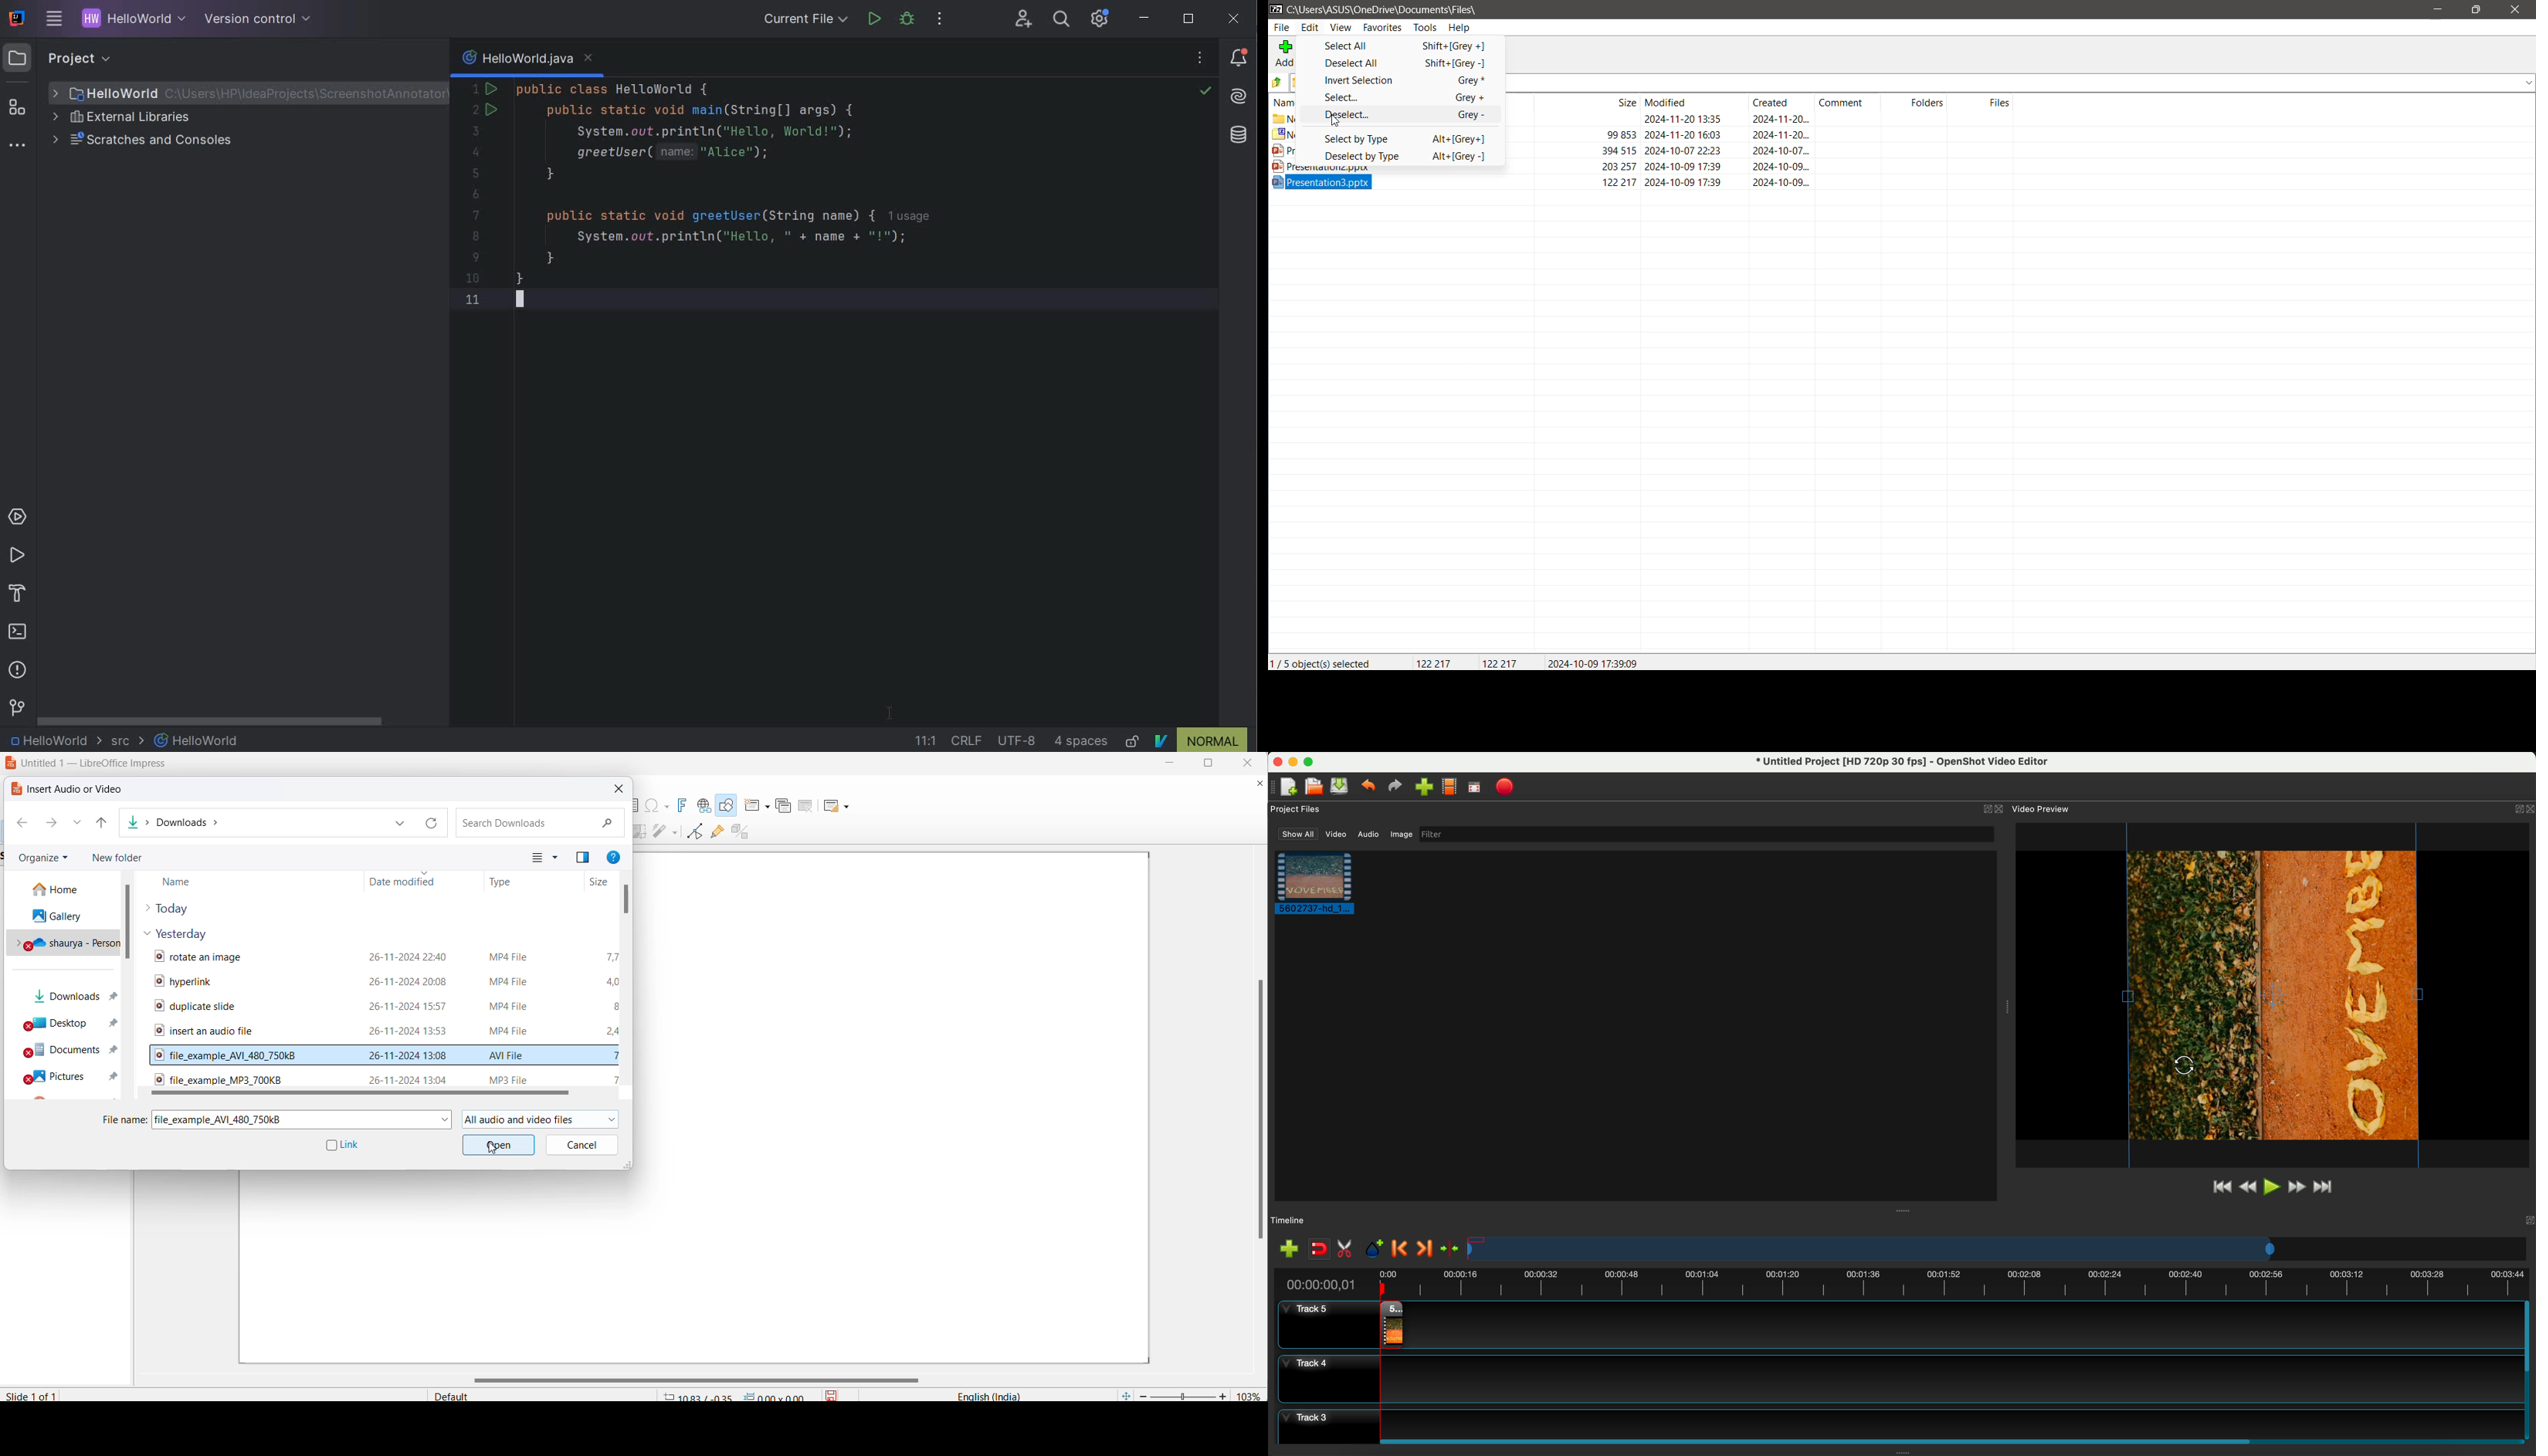 The height and width of the screenshot is (1456, 2548). What do you see at coordinates (511, 879) in the screenshot?
I see `file type heading` at bounding box center [511, 879].